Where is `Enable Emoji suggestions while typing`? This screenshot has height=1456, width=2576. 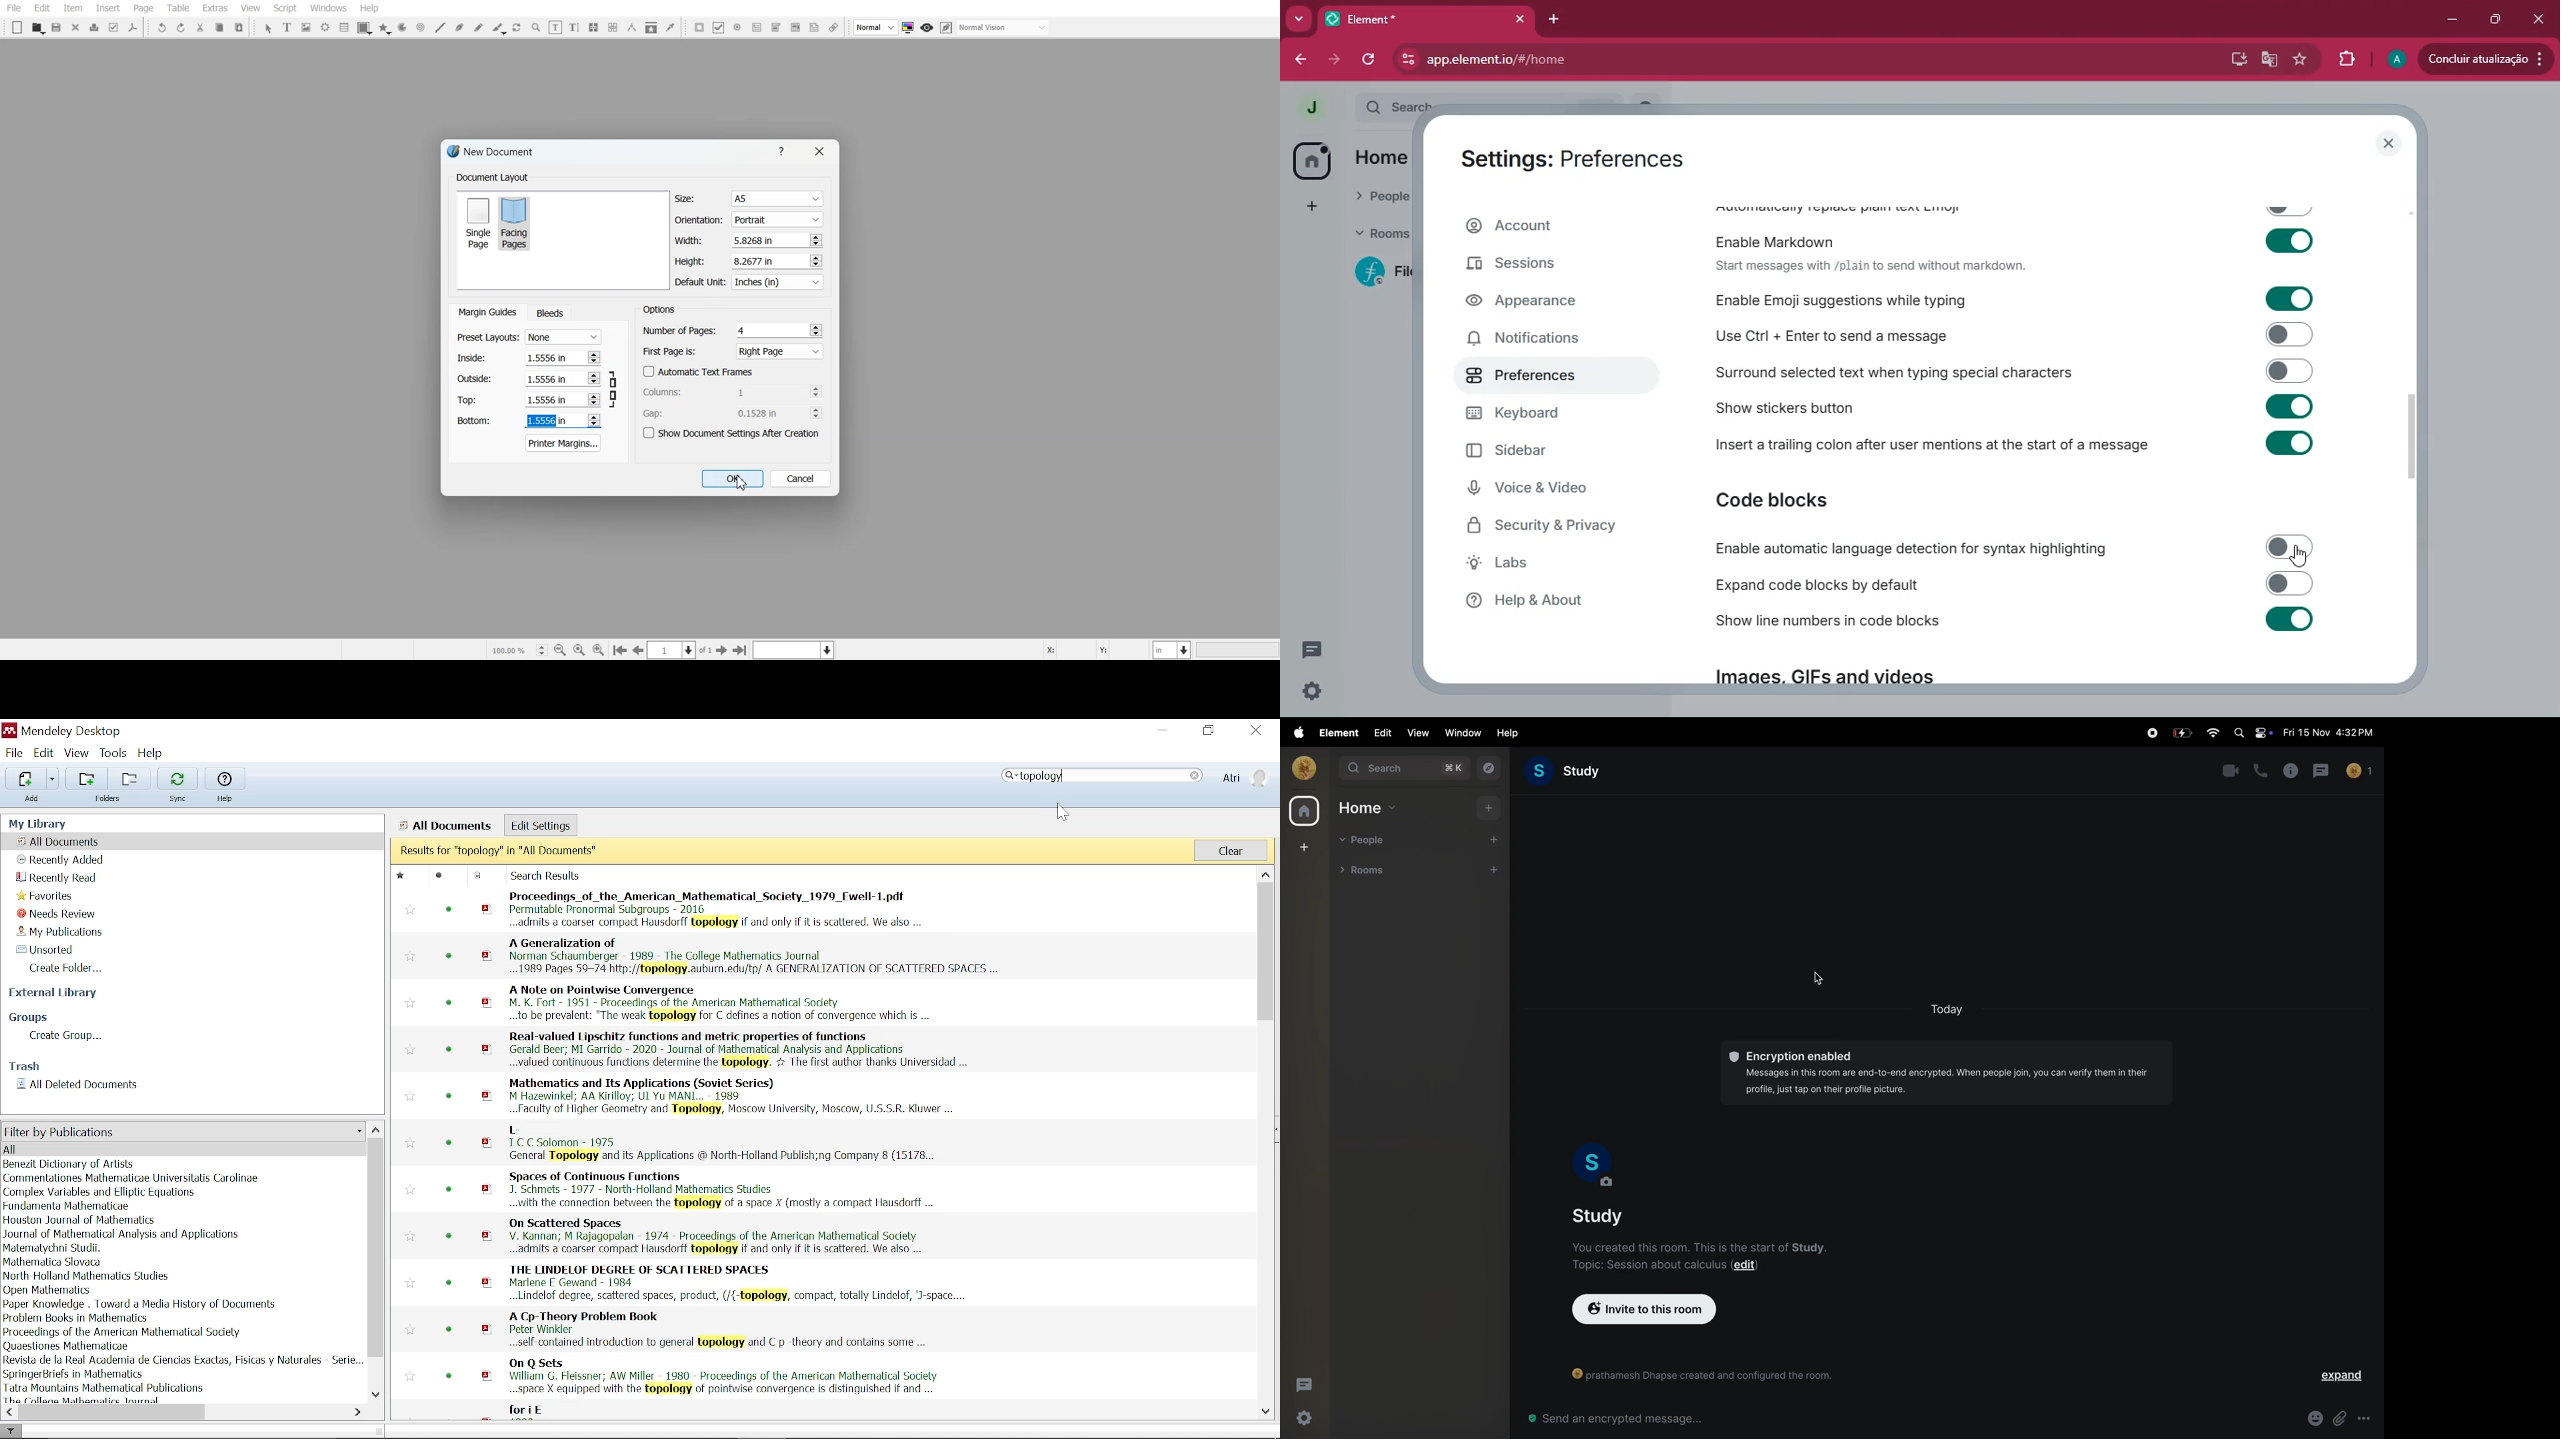 Enable Emoji suggestions while typing is located at coordinates (2009, 299).